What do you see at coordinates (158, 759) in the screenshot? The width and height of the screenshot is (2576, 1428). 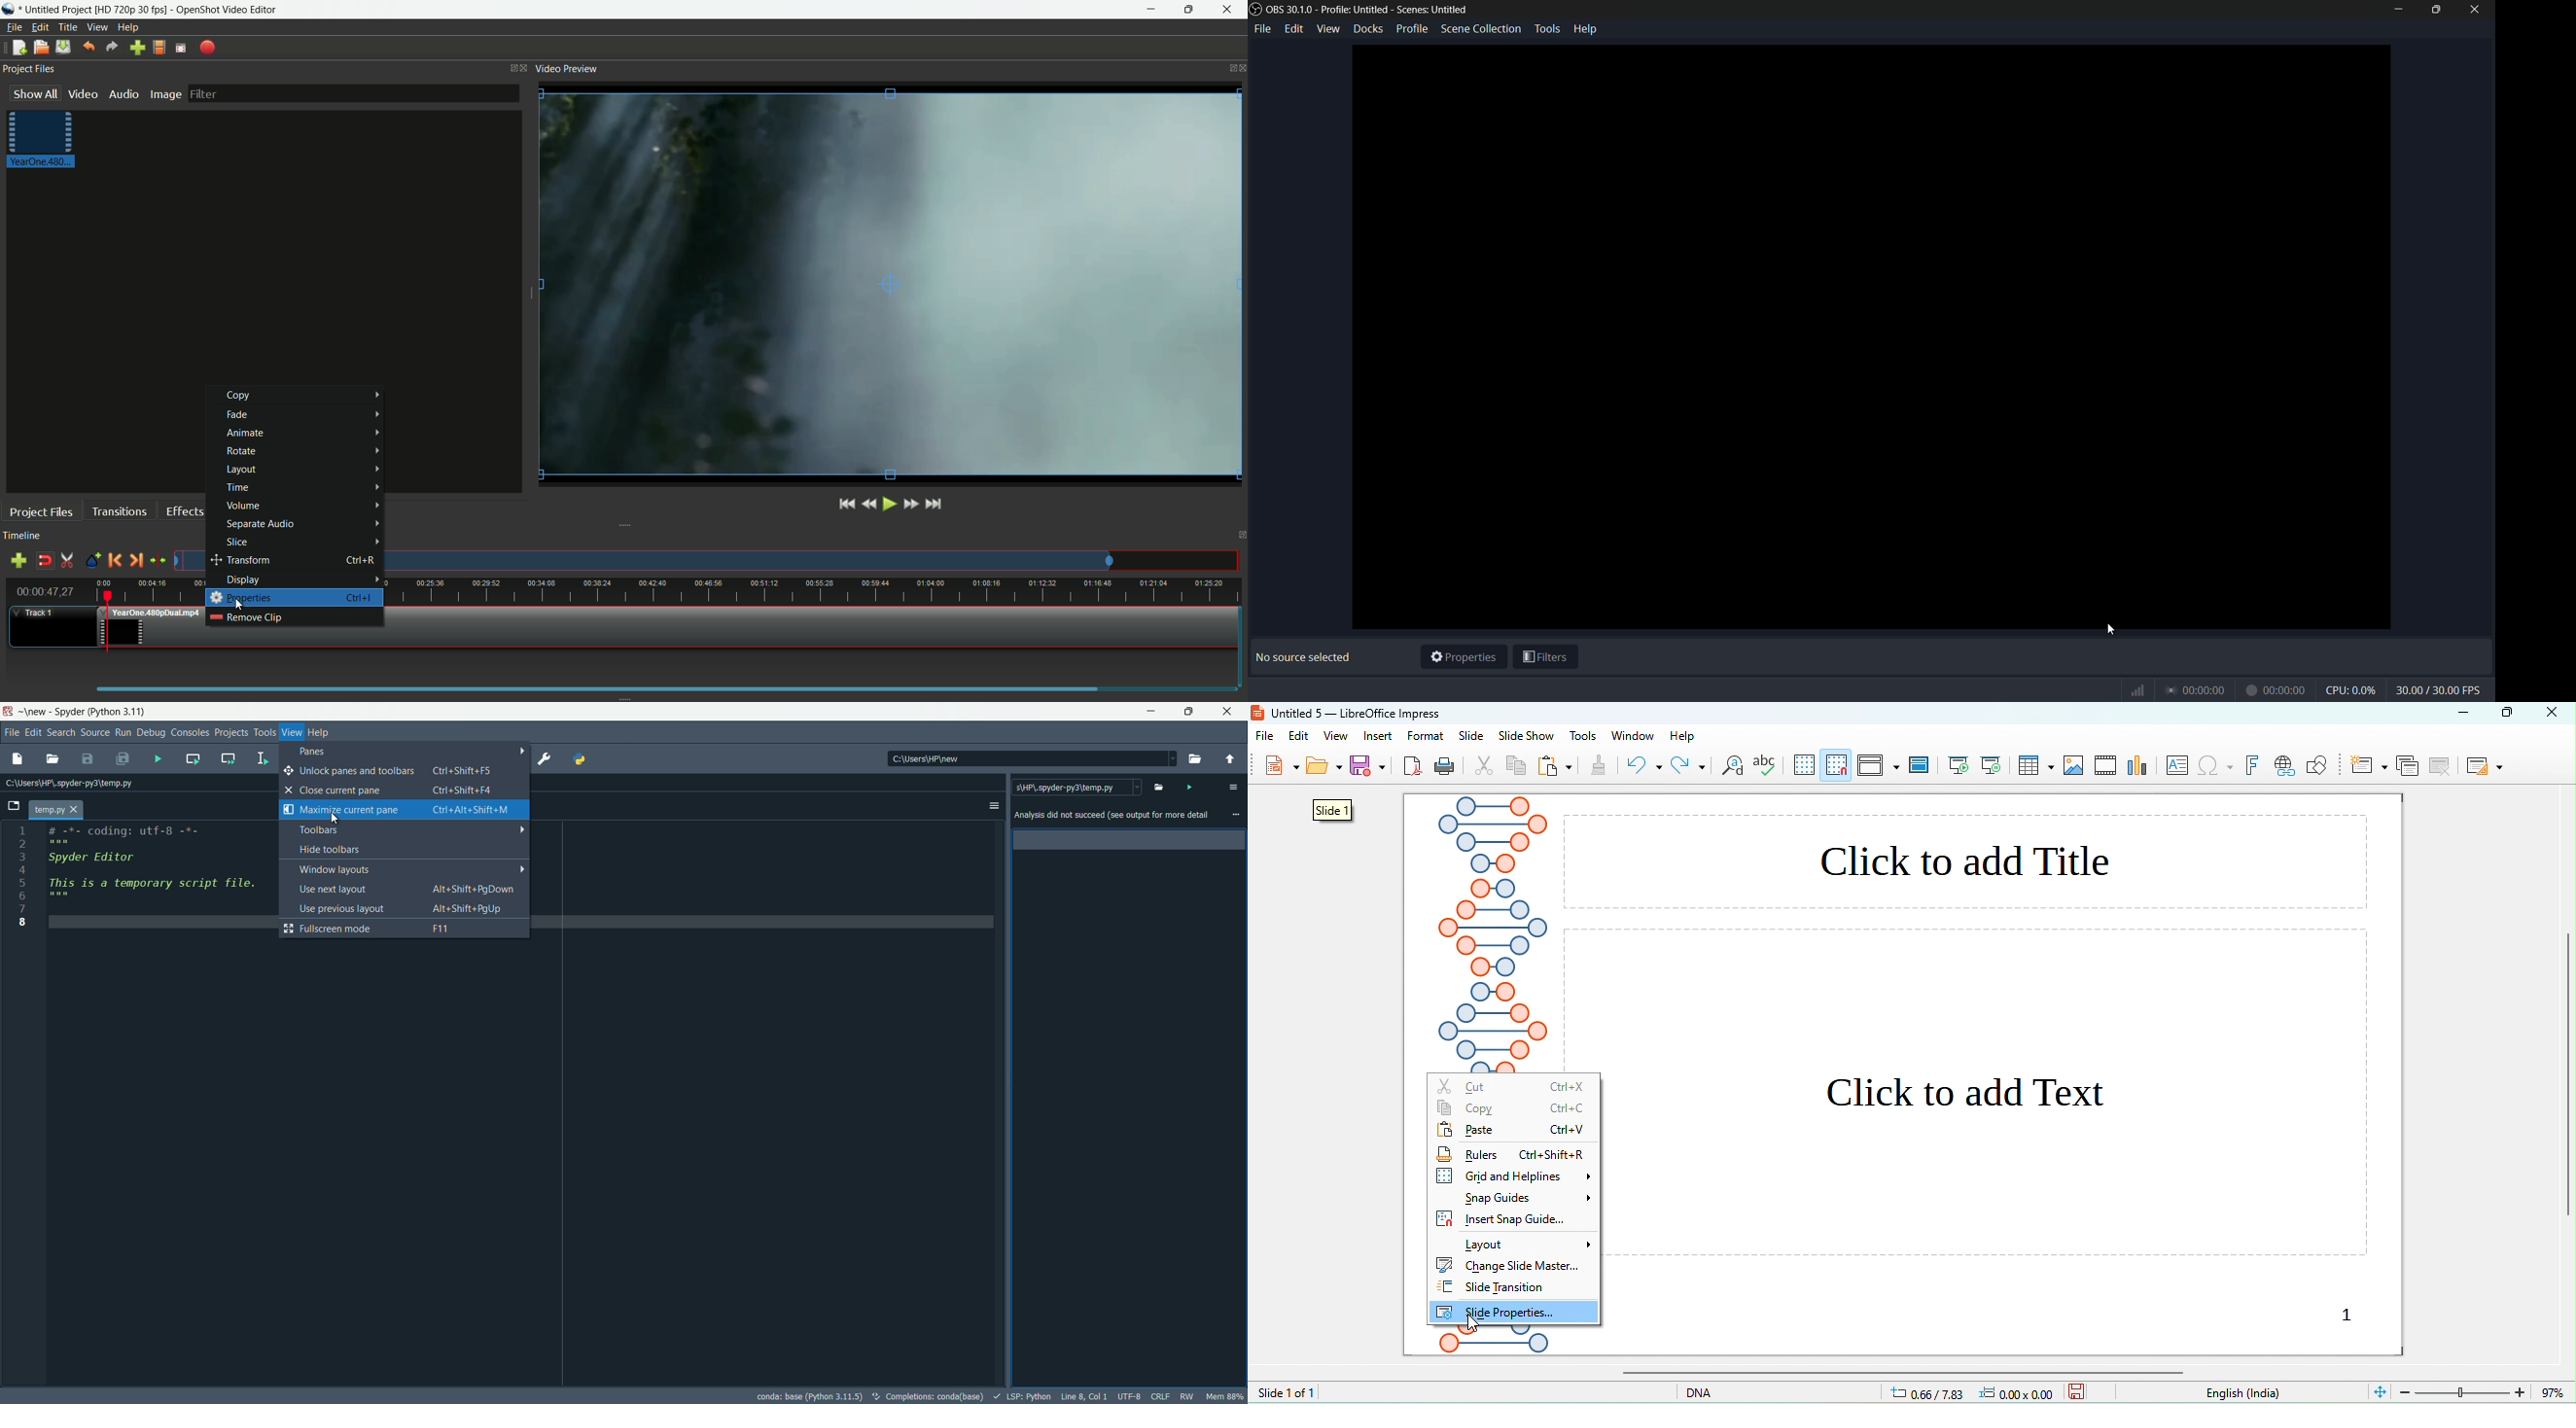 I see `run file` at bounding box center [158, 759].